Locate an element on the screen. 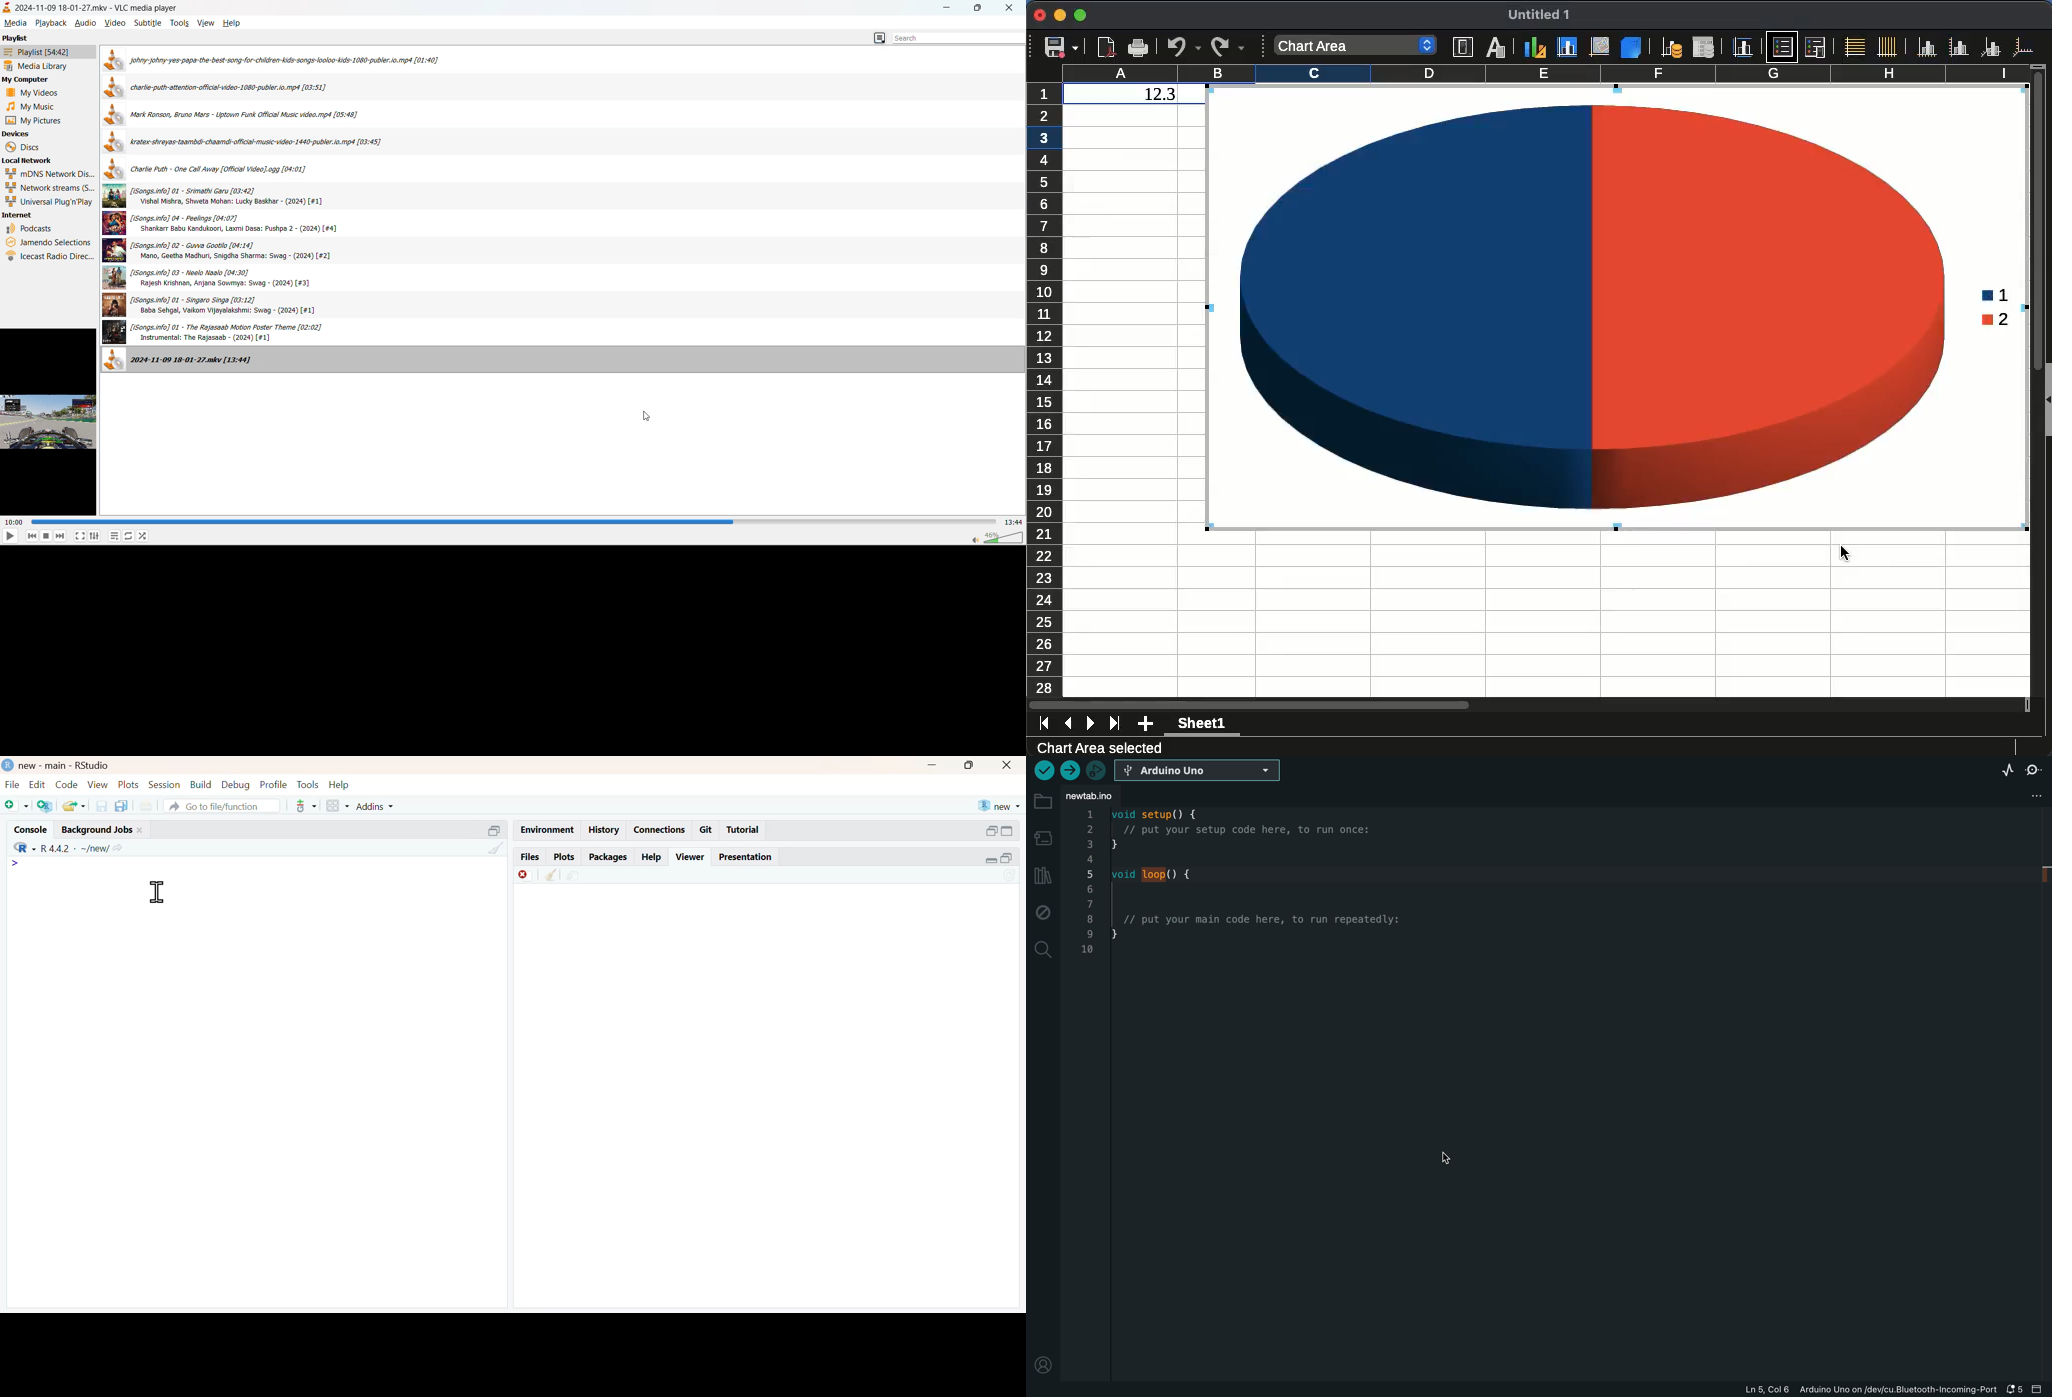  logo is located at coordinates (9, 765).